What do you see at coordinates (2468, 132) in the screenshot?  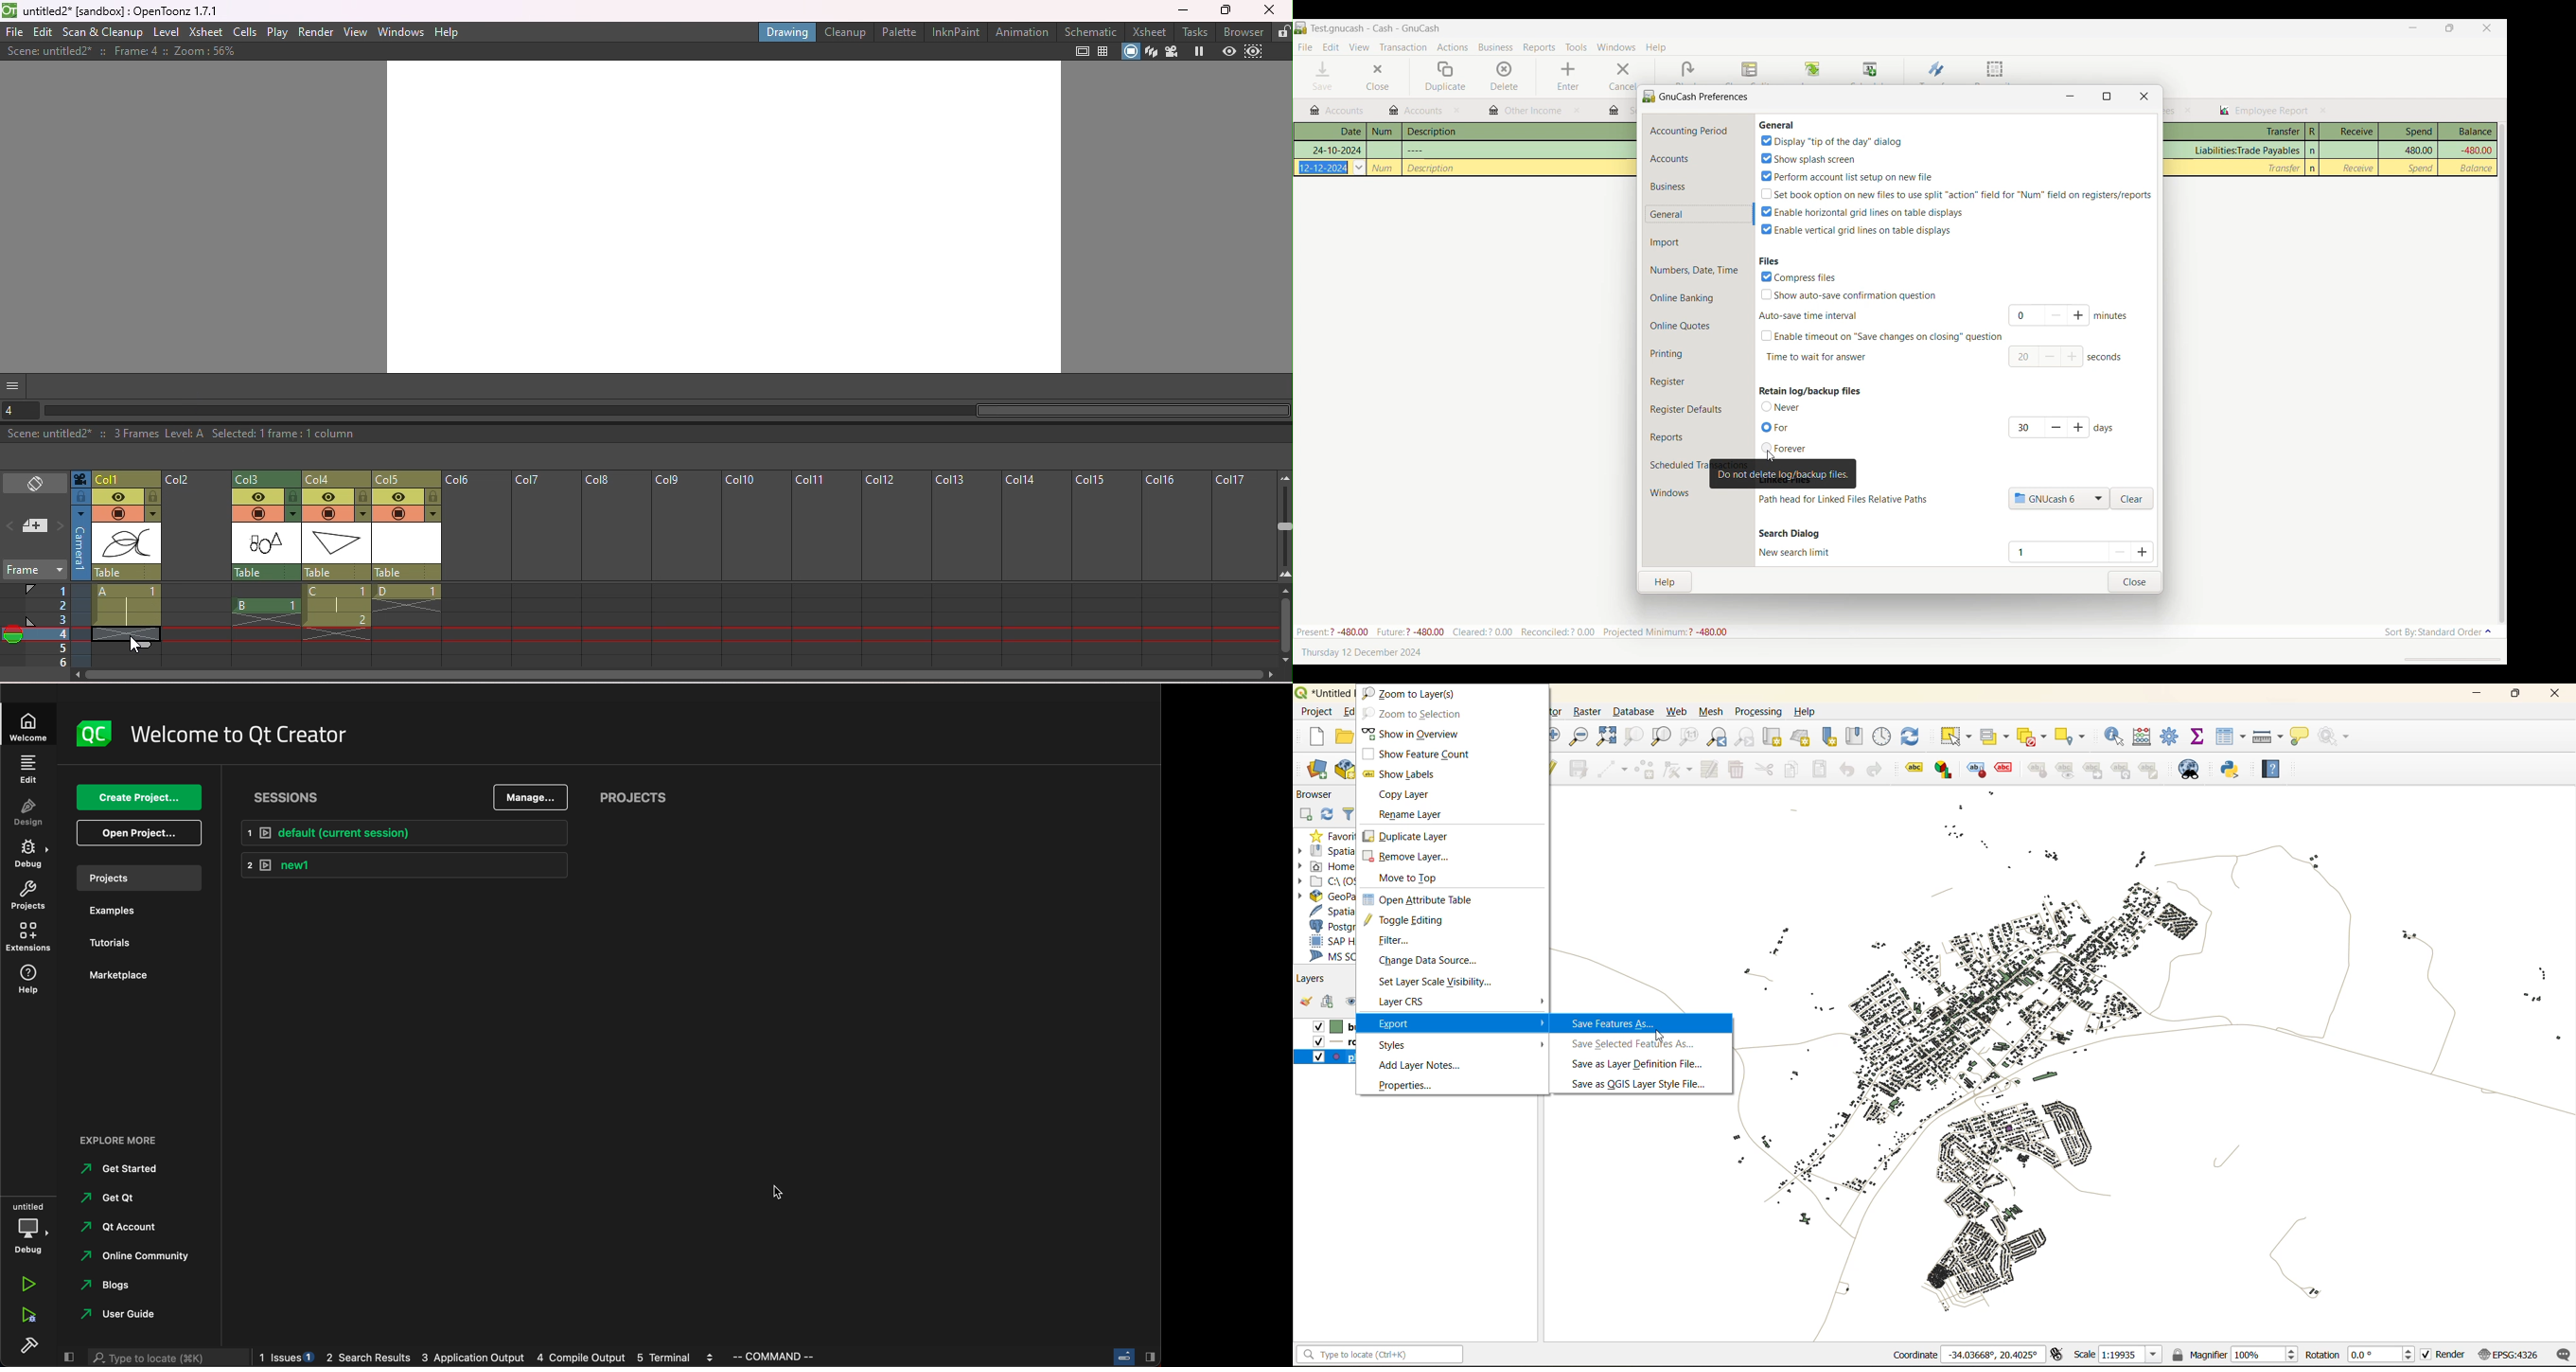 I see `Balance column` at bounding box center [2468, 132].